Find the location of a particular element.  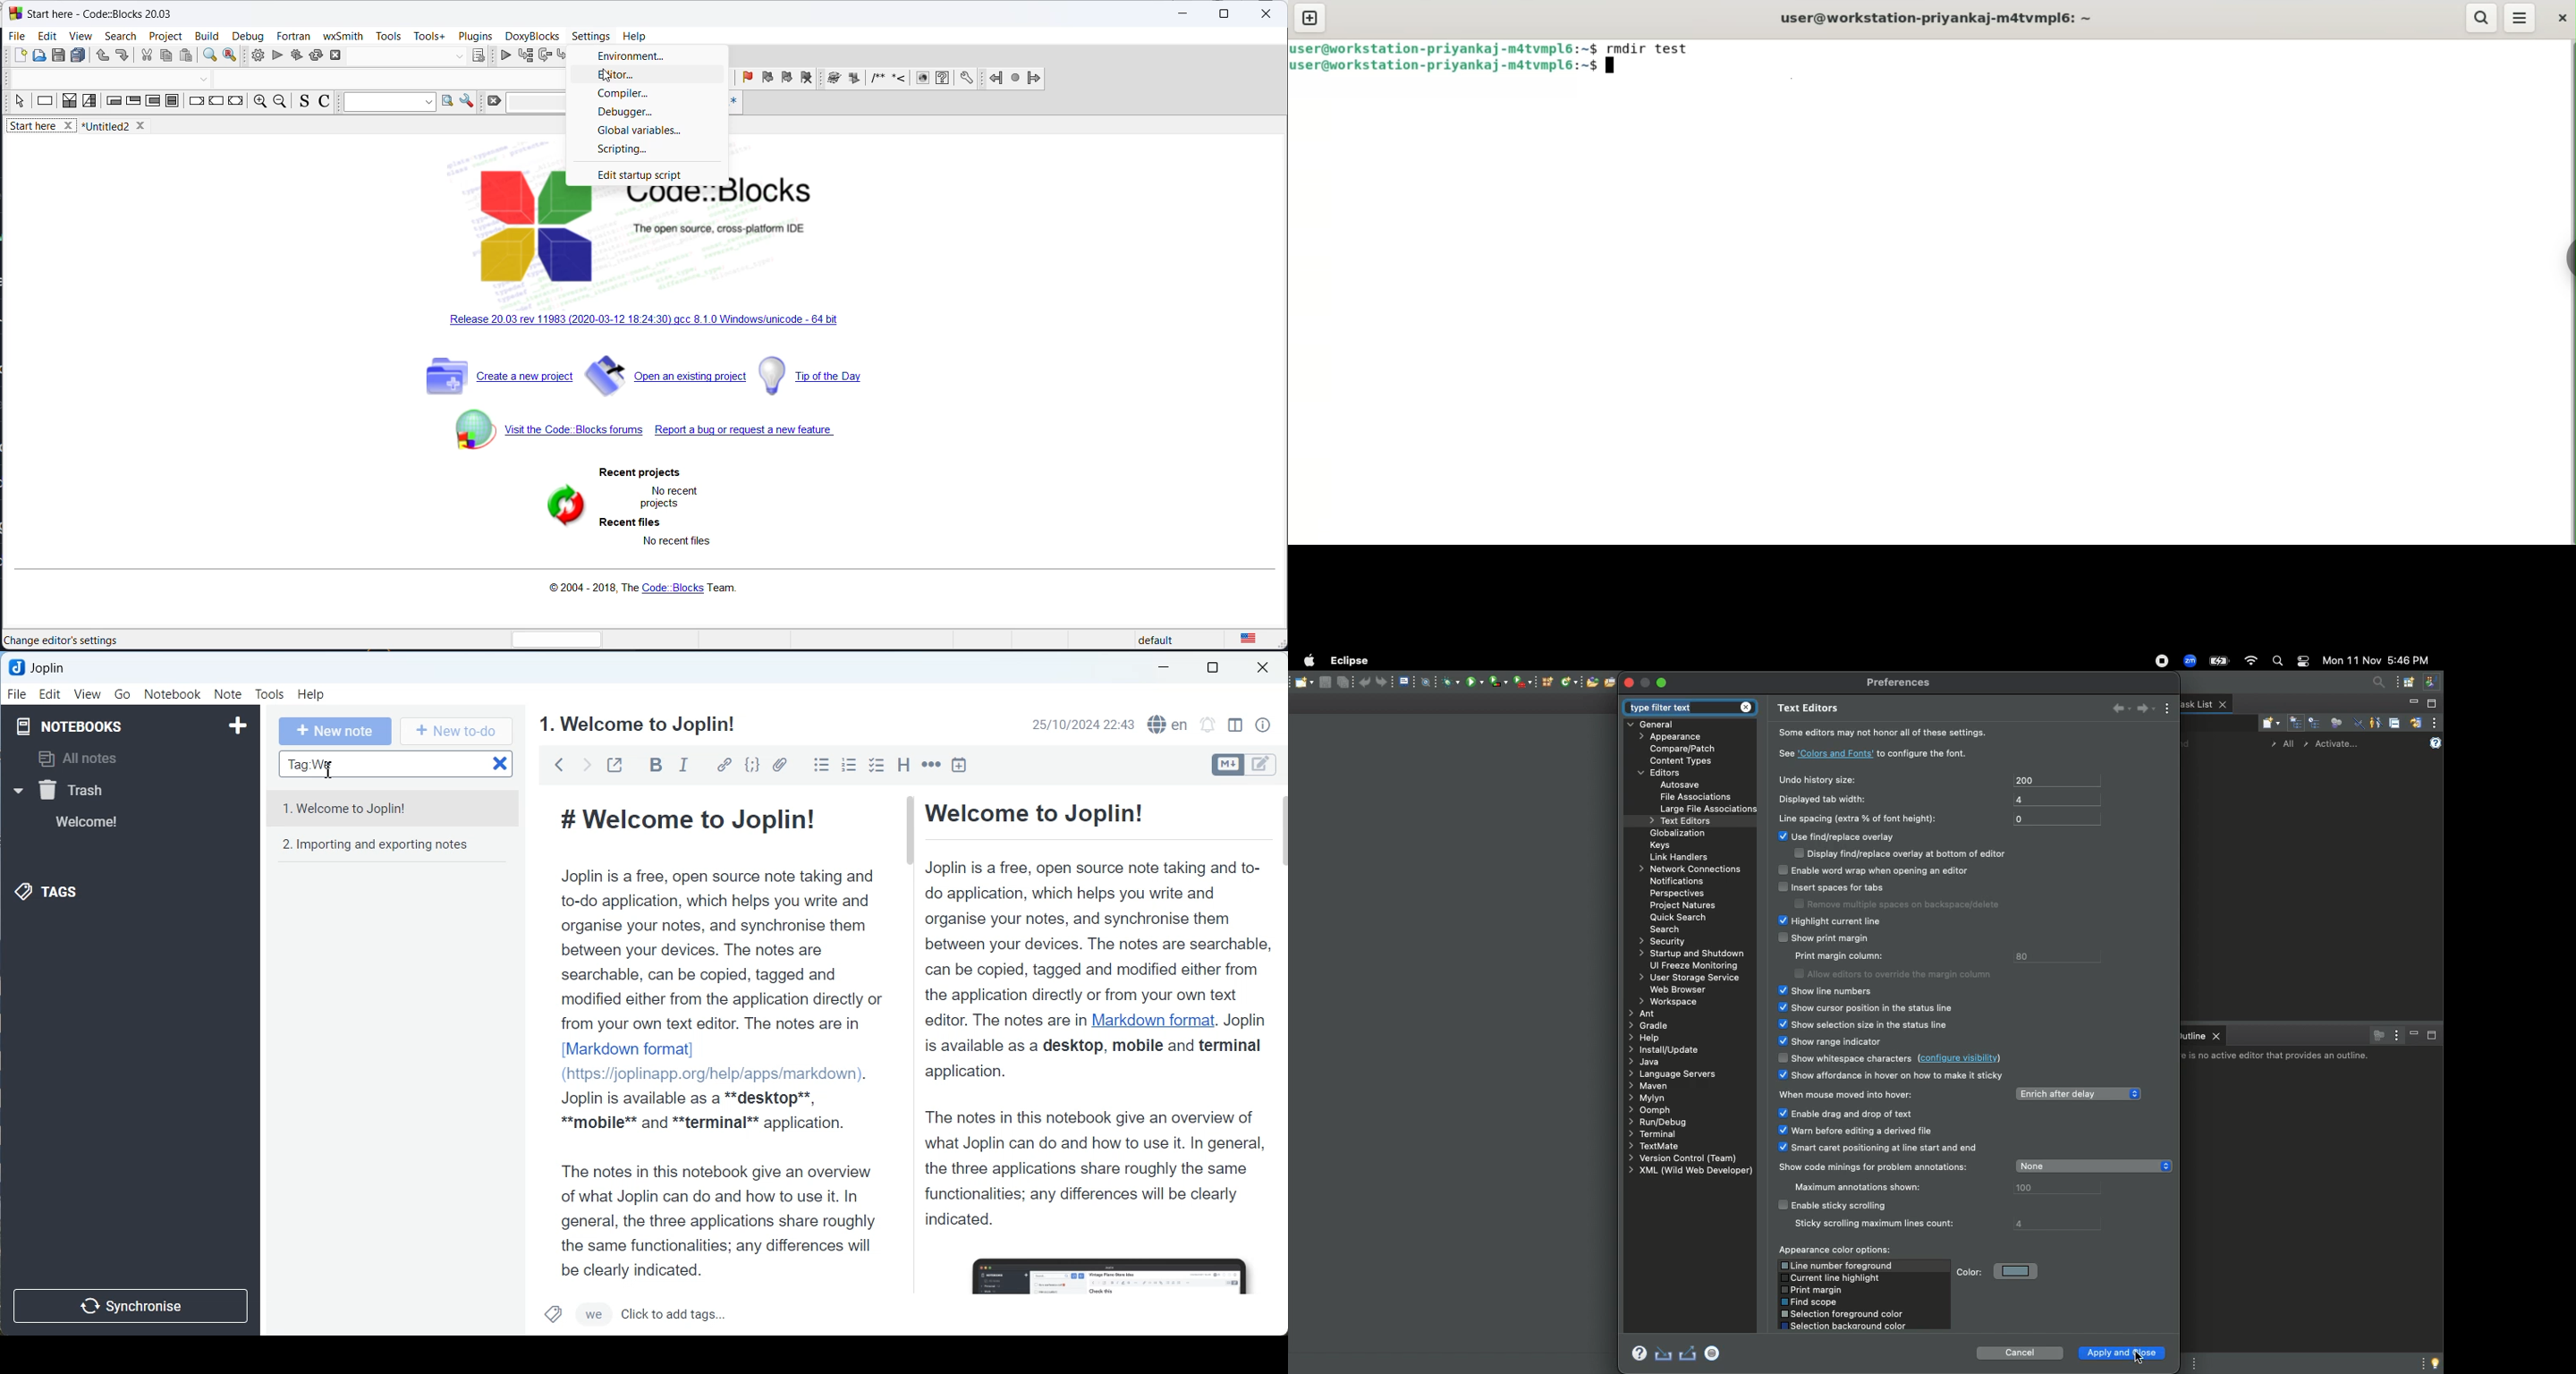

welcome to joplin is located at coordinates (393, 807).